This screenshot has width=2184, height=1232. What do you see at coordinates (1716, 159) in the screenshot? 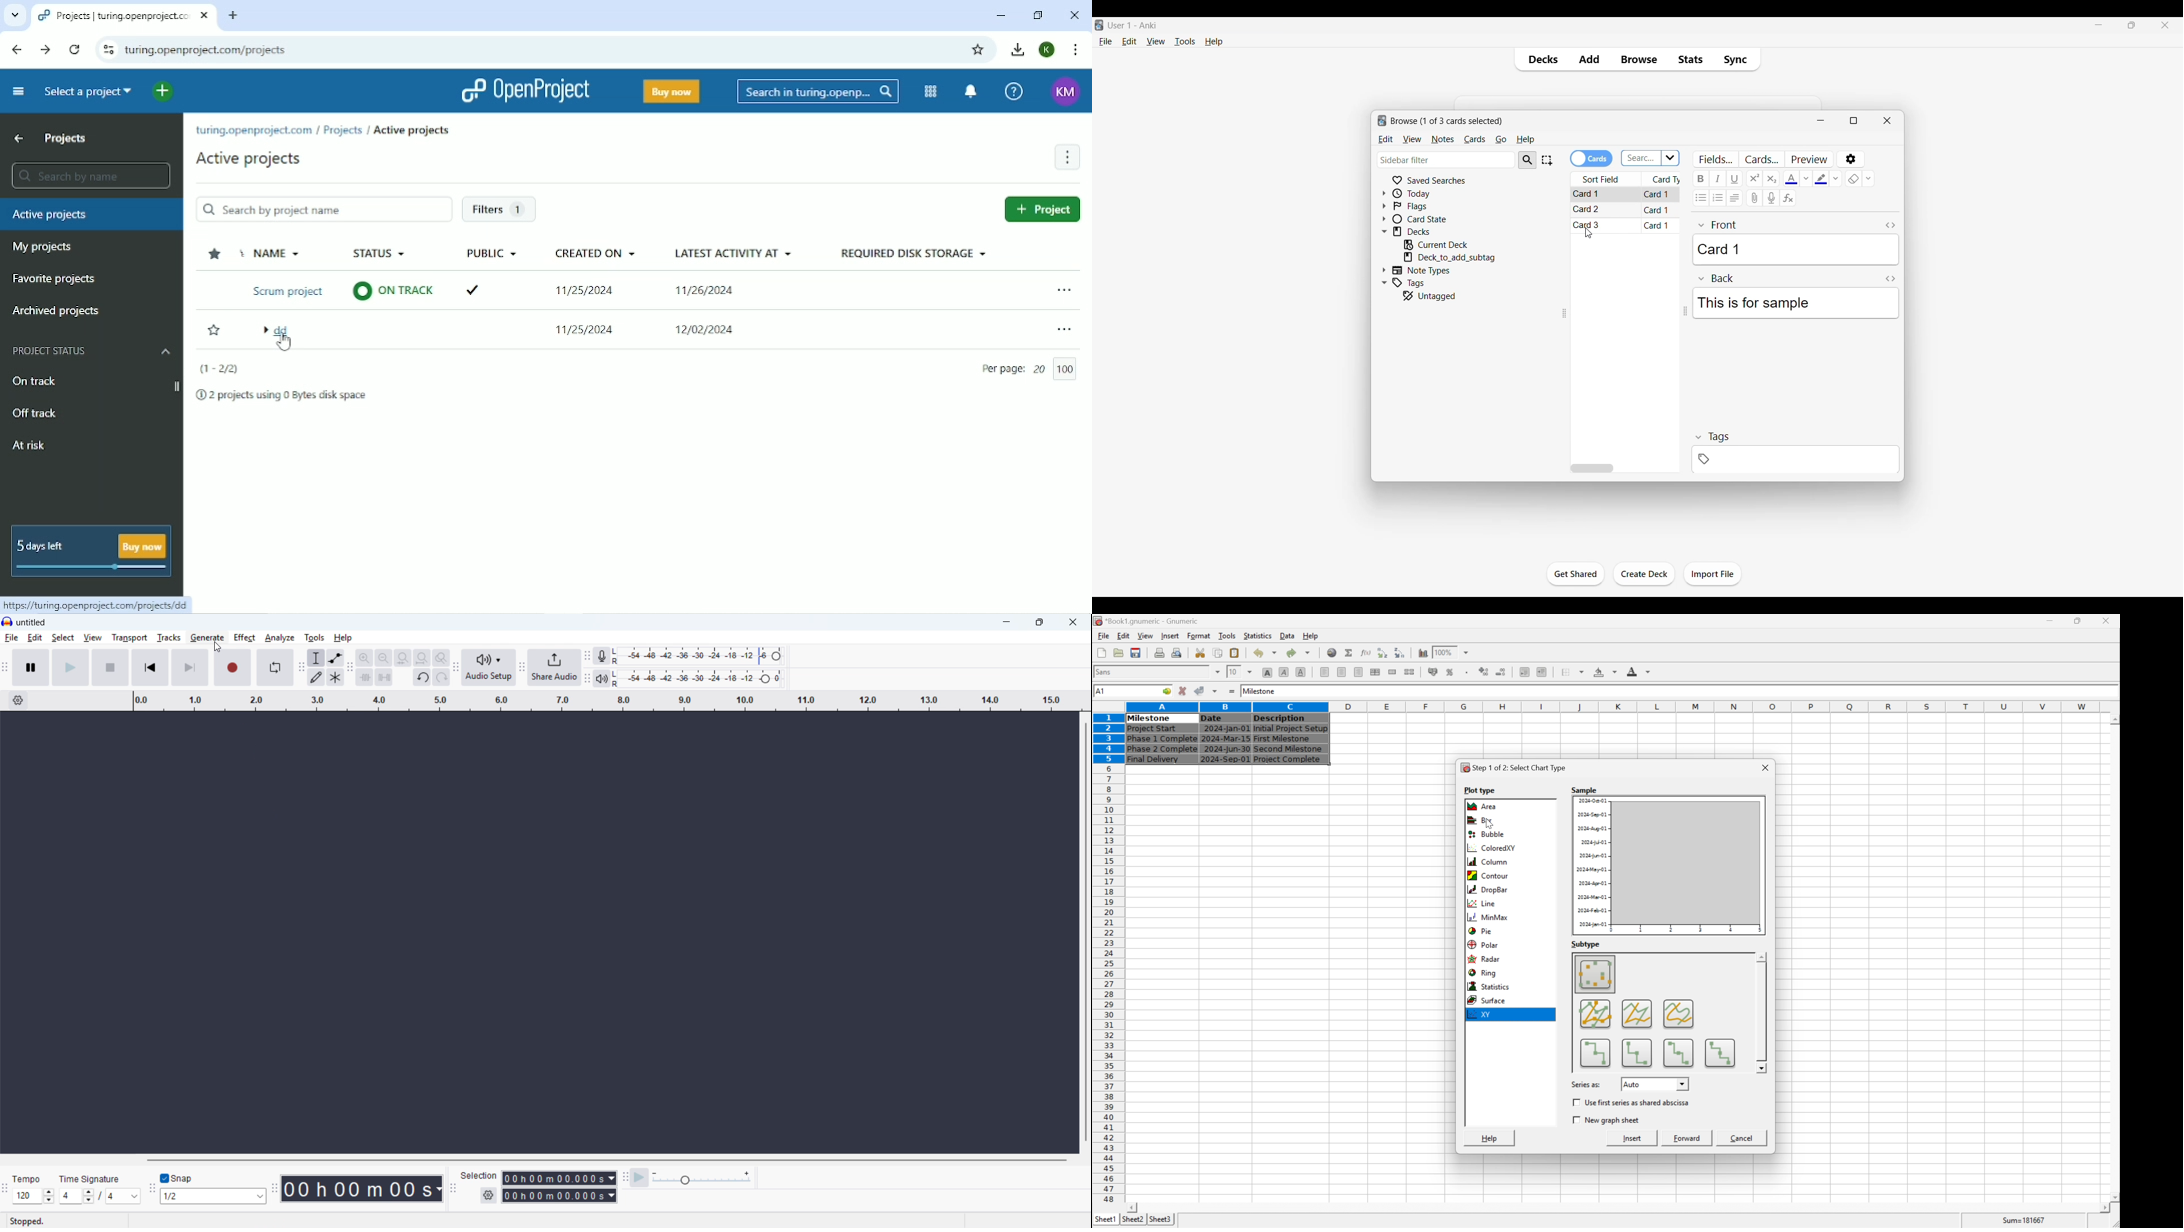
I see `Customize fields` at bounding box center [1716, 159].